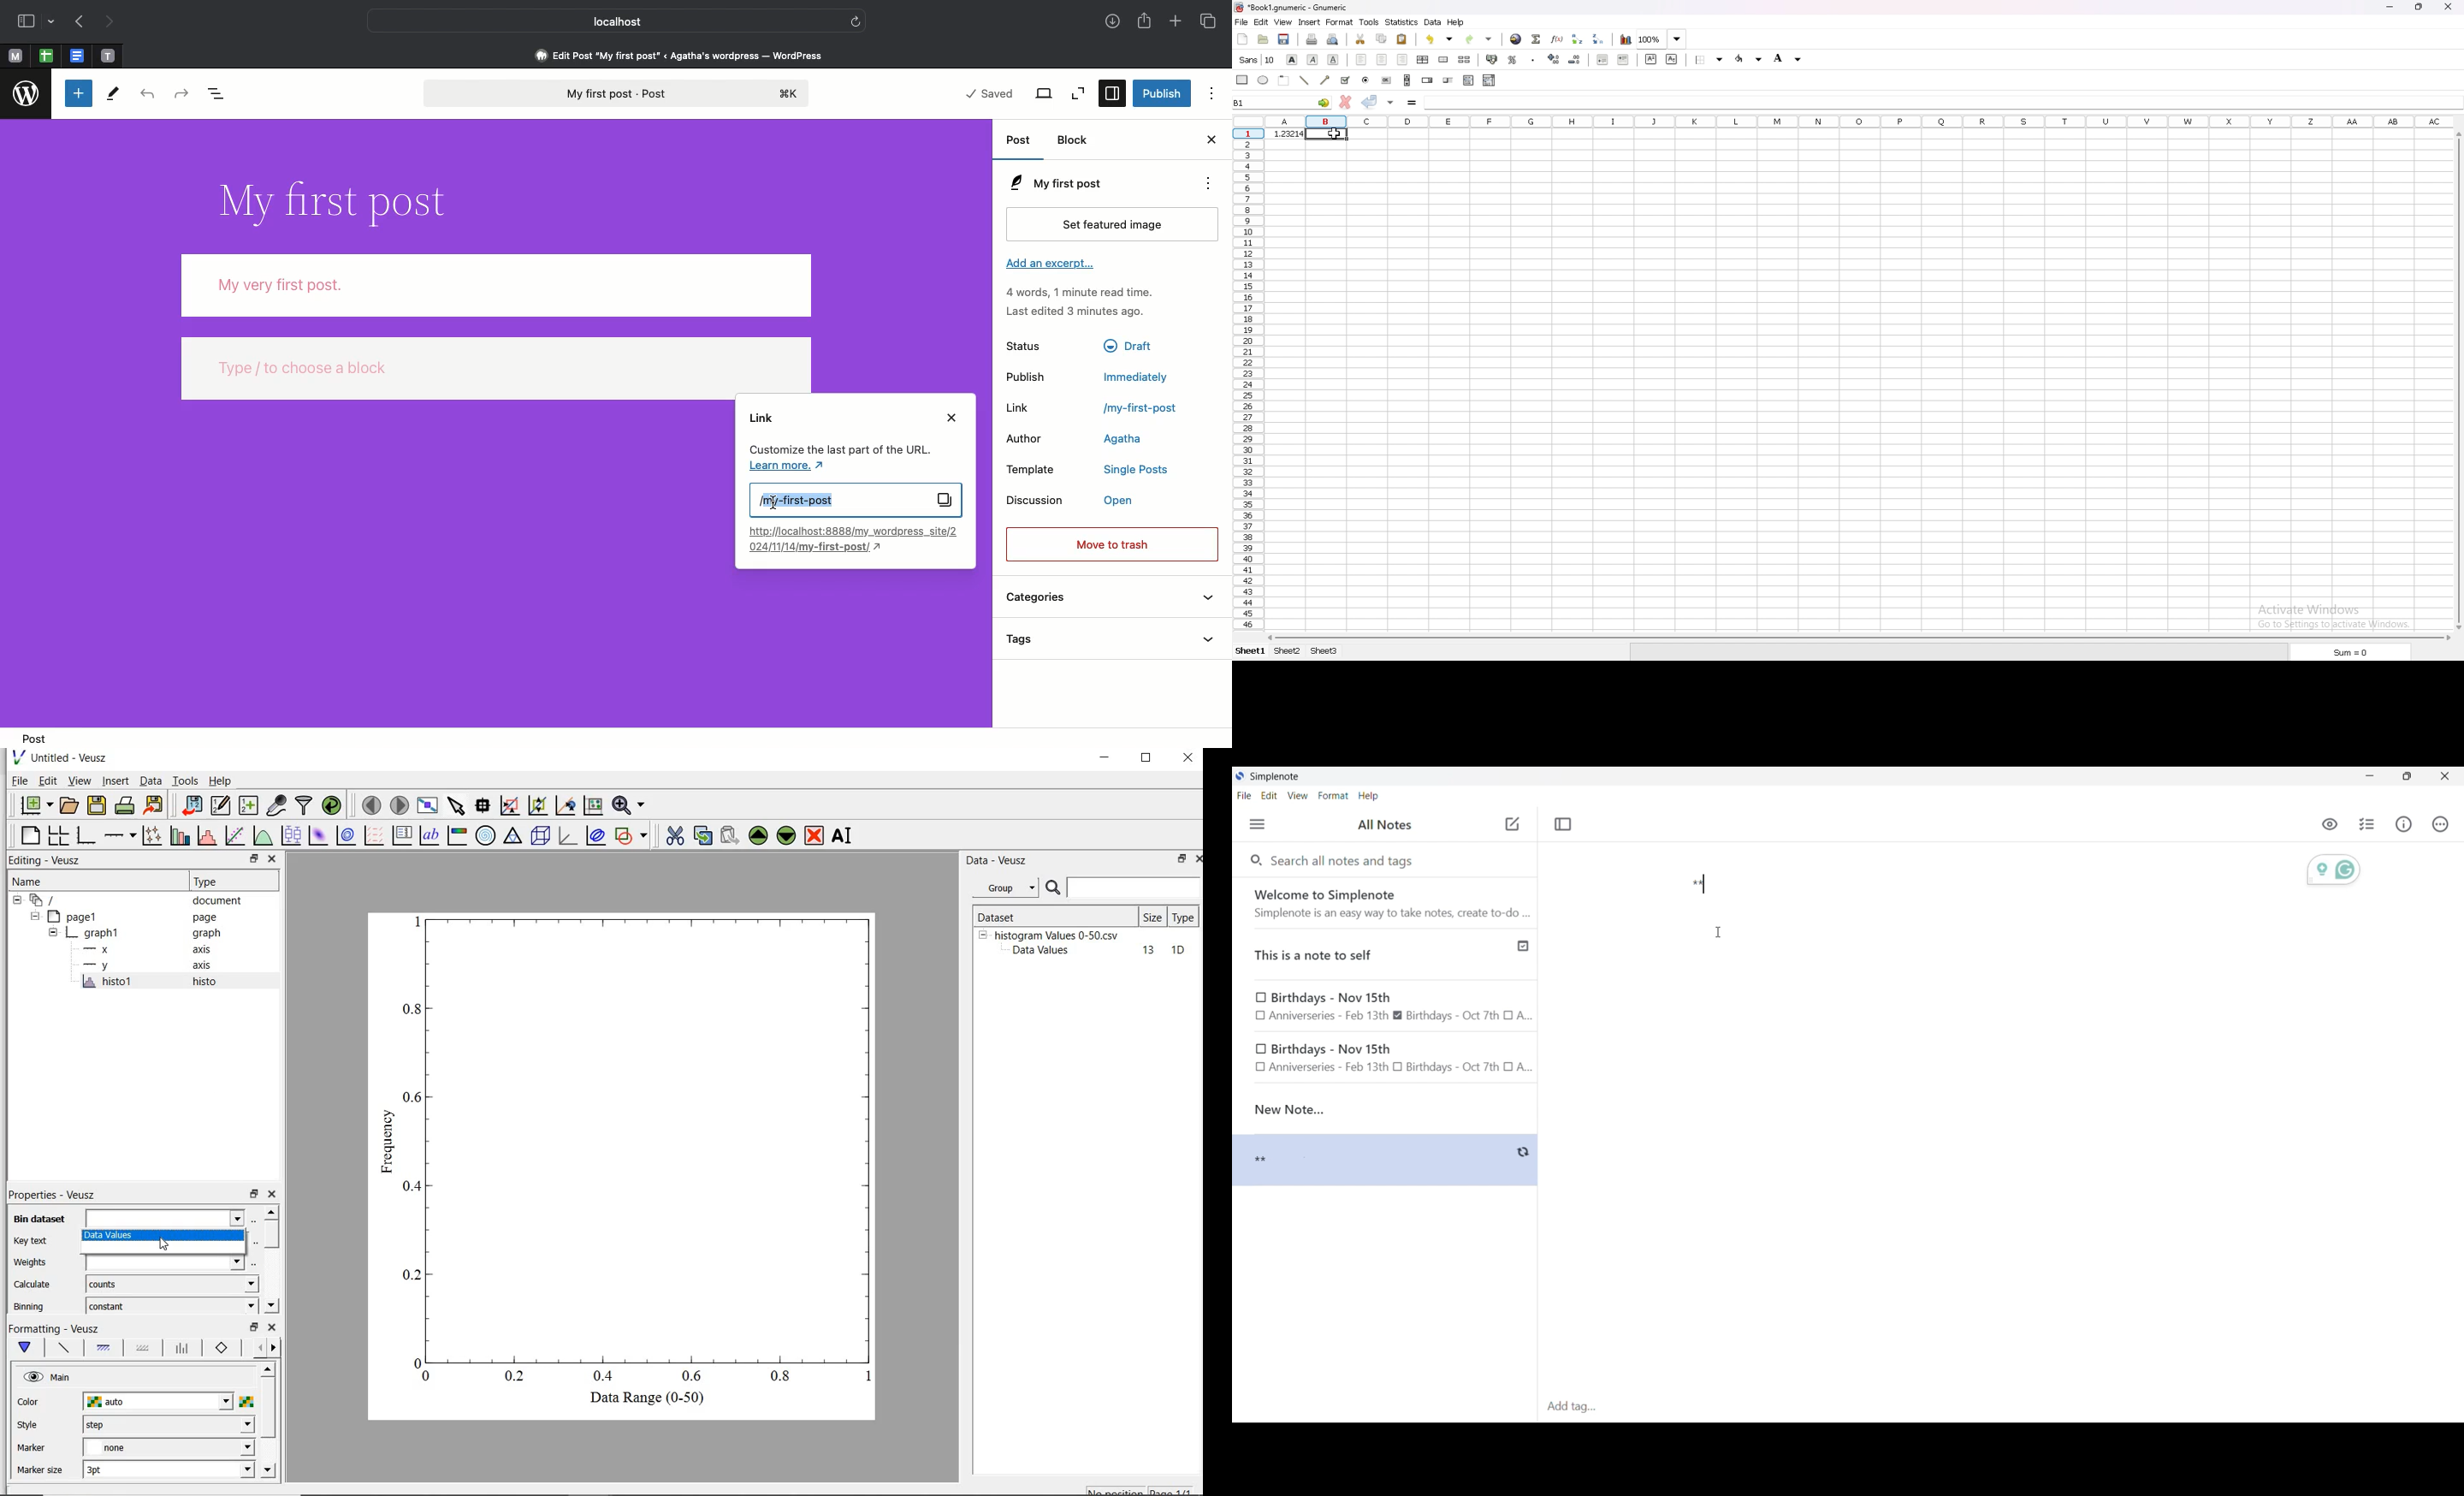  What do you see at coordinates (1361, 59) in the screenshot?
I see `left align` at bounding box center [1361, 59].